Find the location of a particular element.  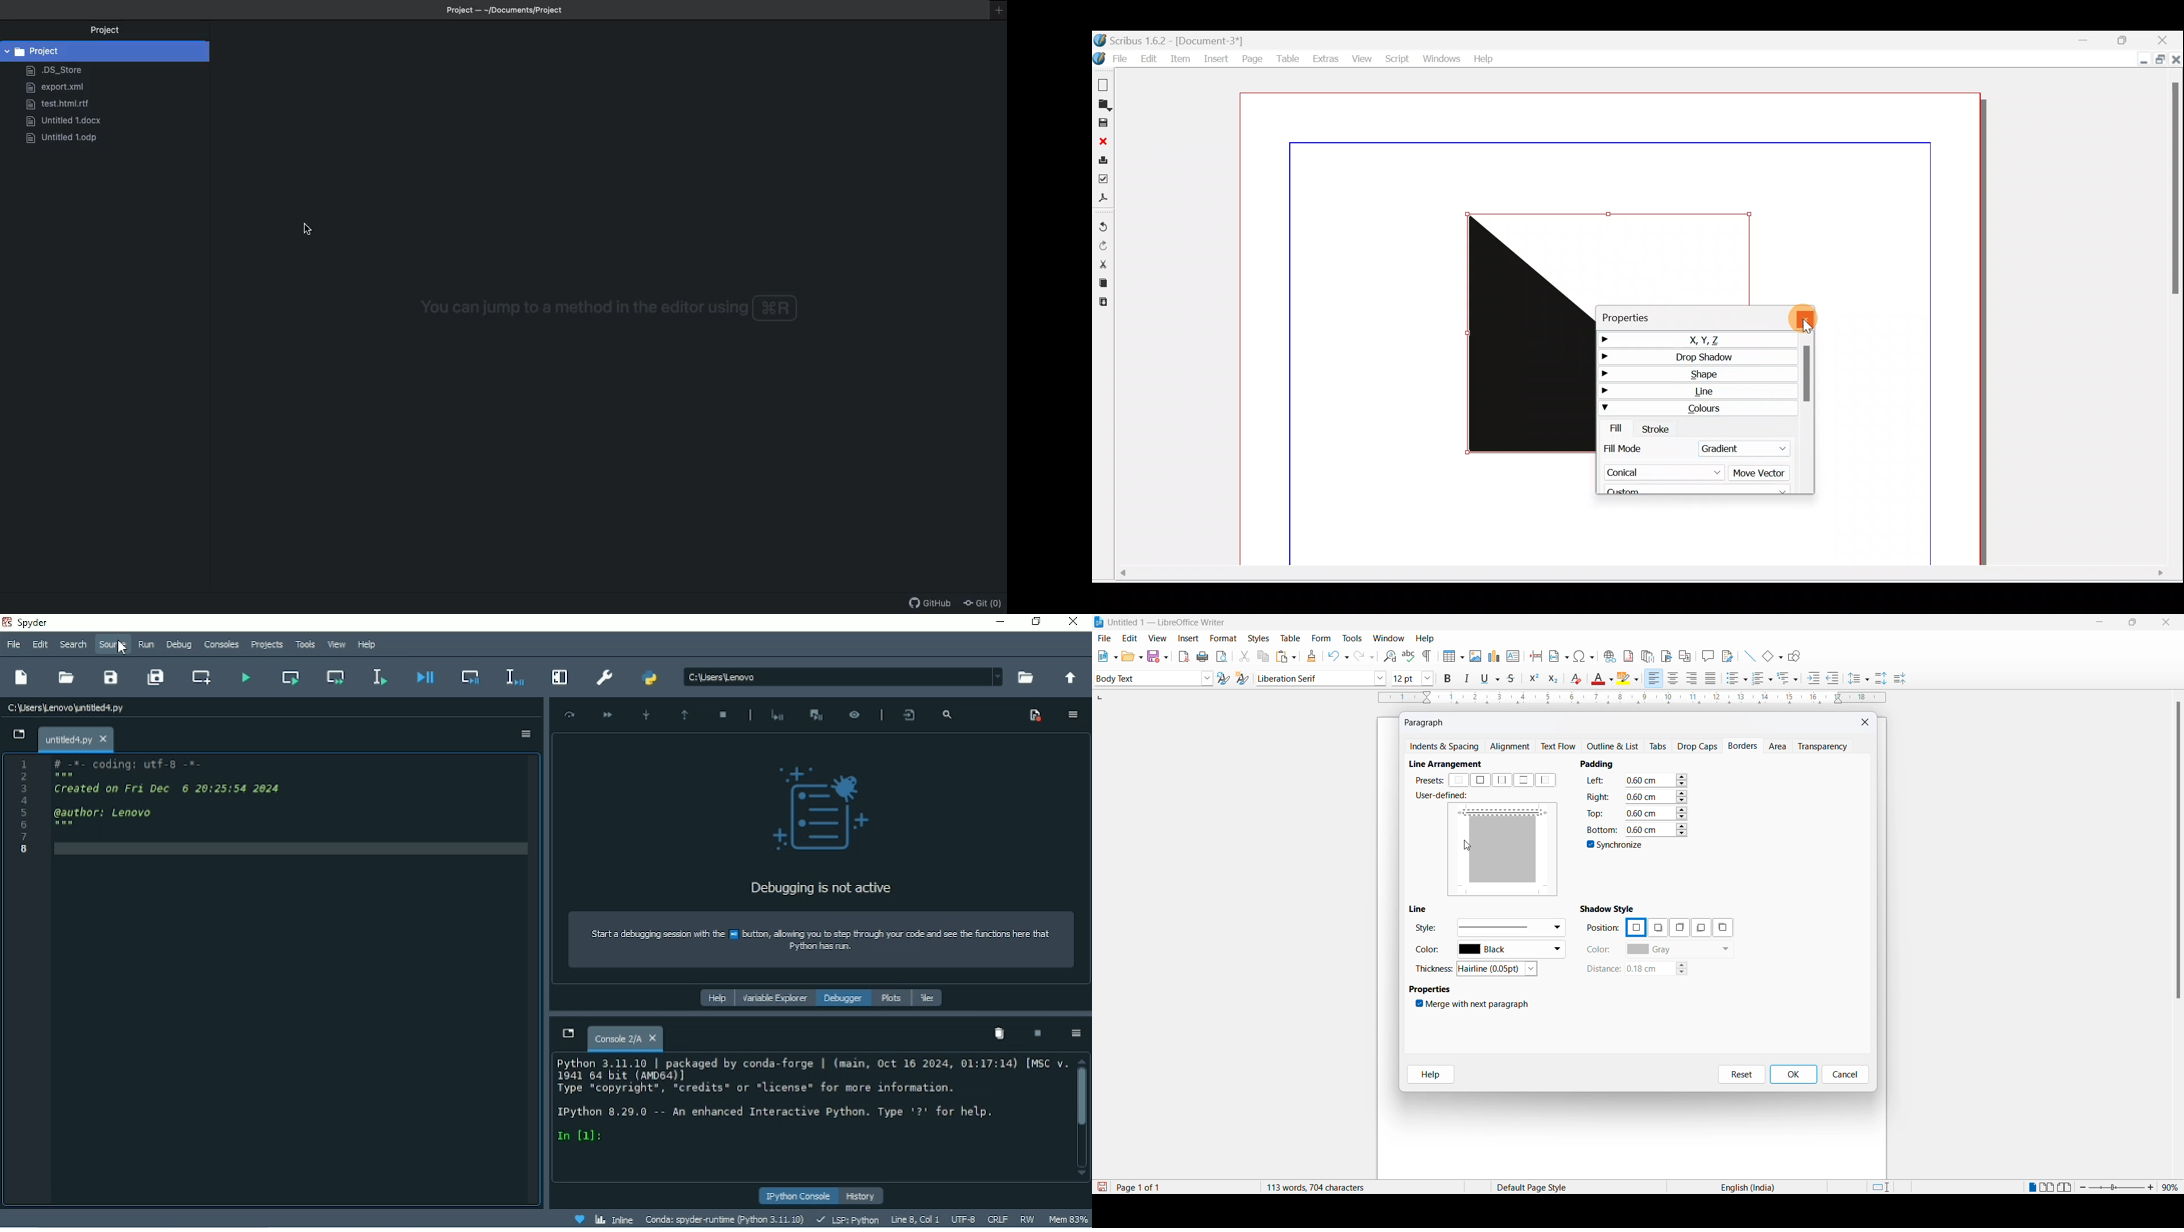

help is located at coordinates (1425, 638).